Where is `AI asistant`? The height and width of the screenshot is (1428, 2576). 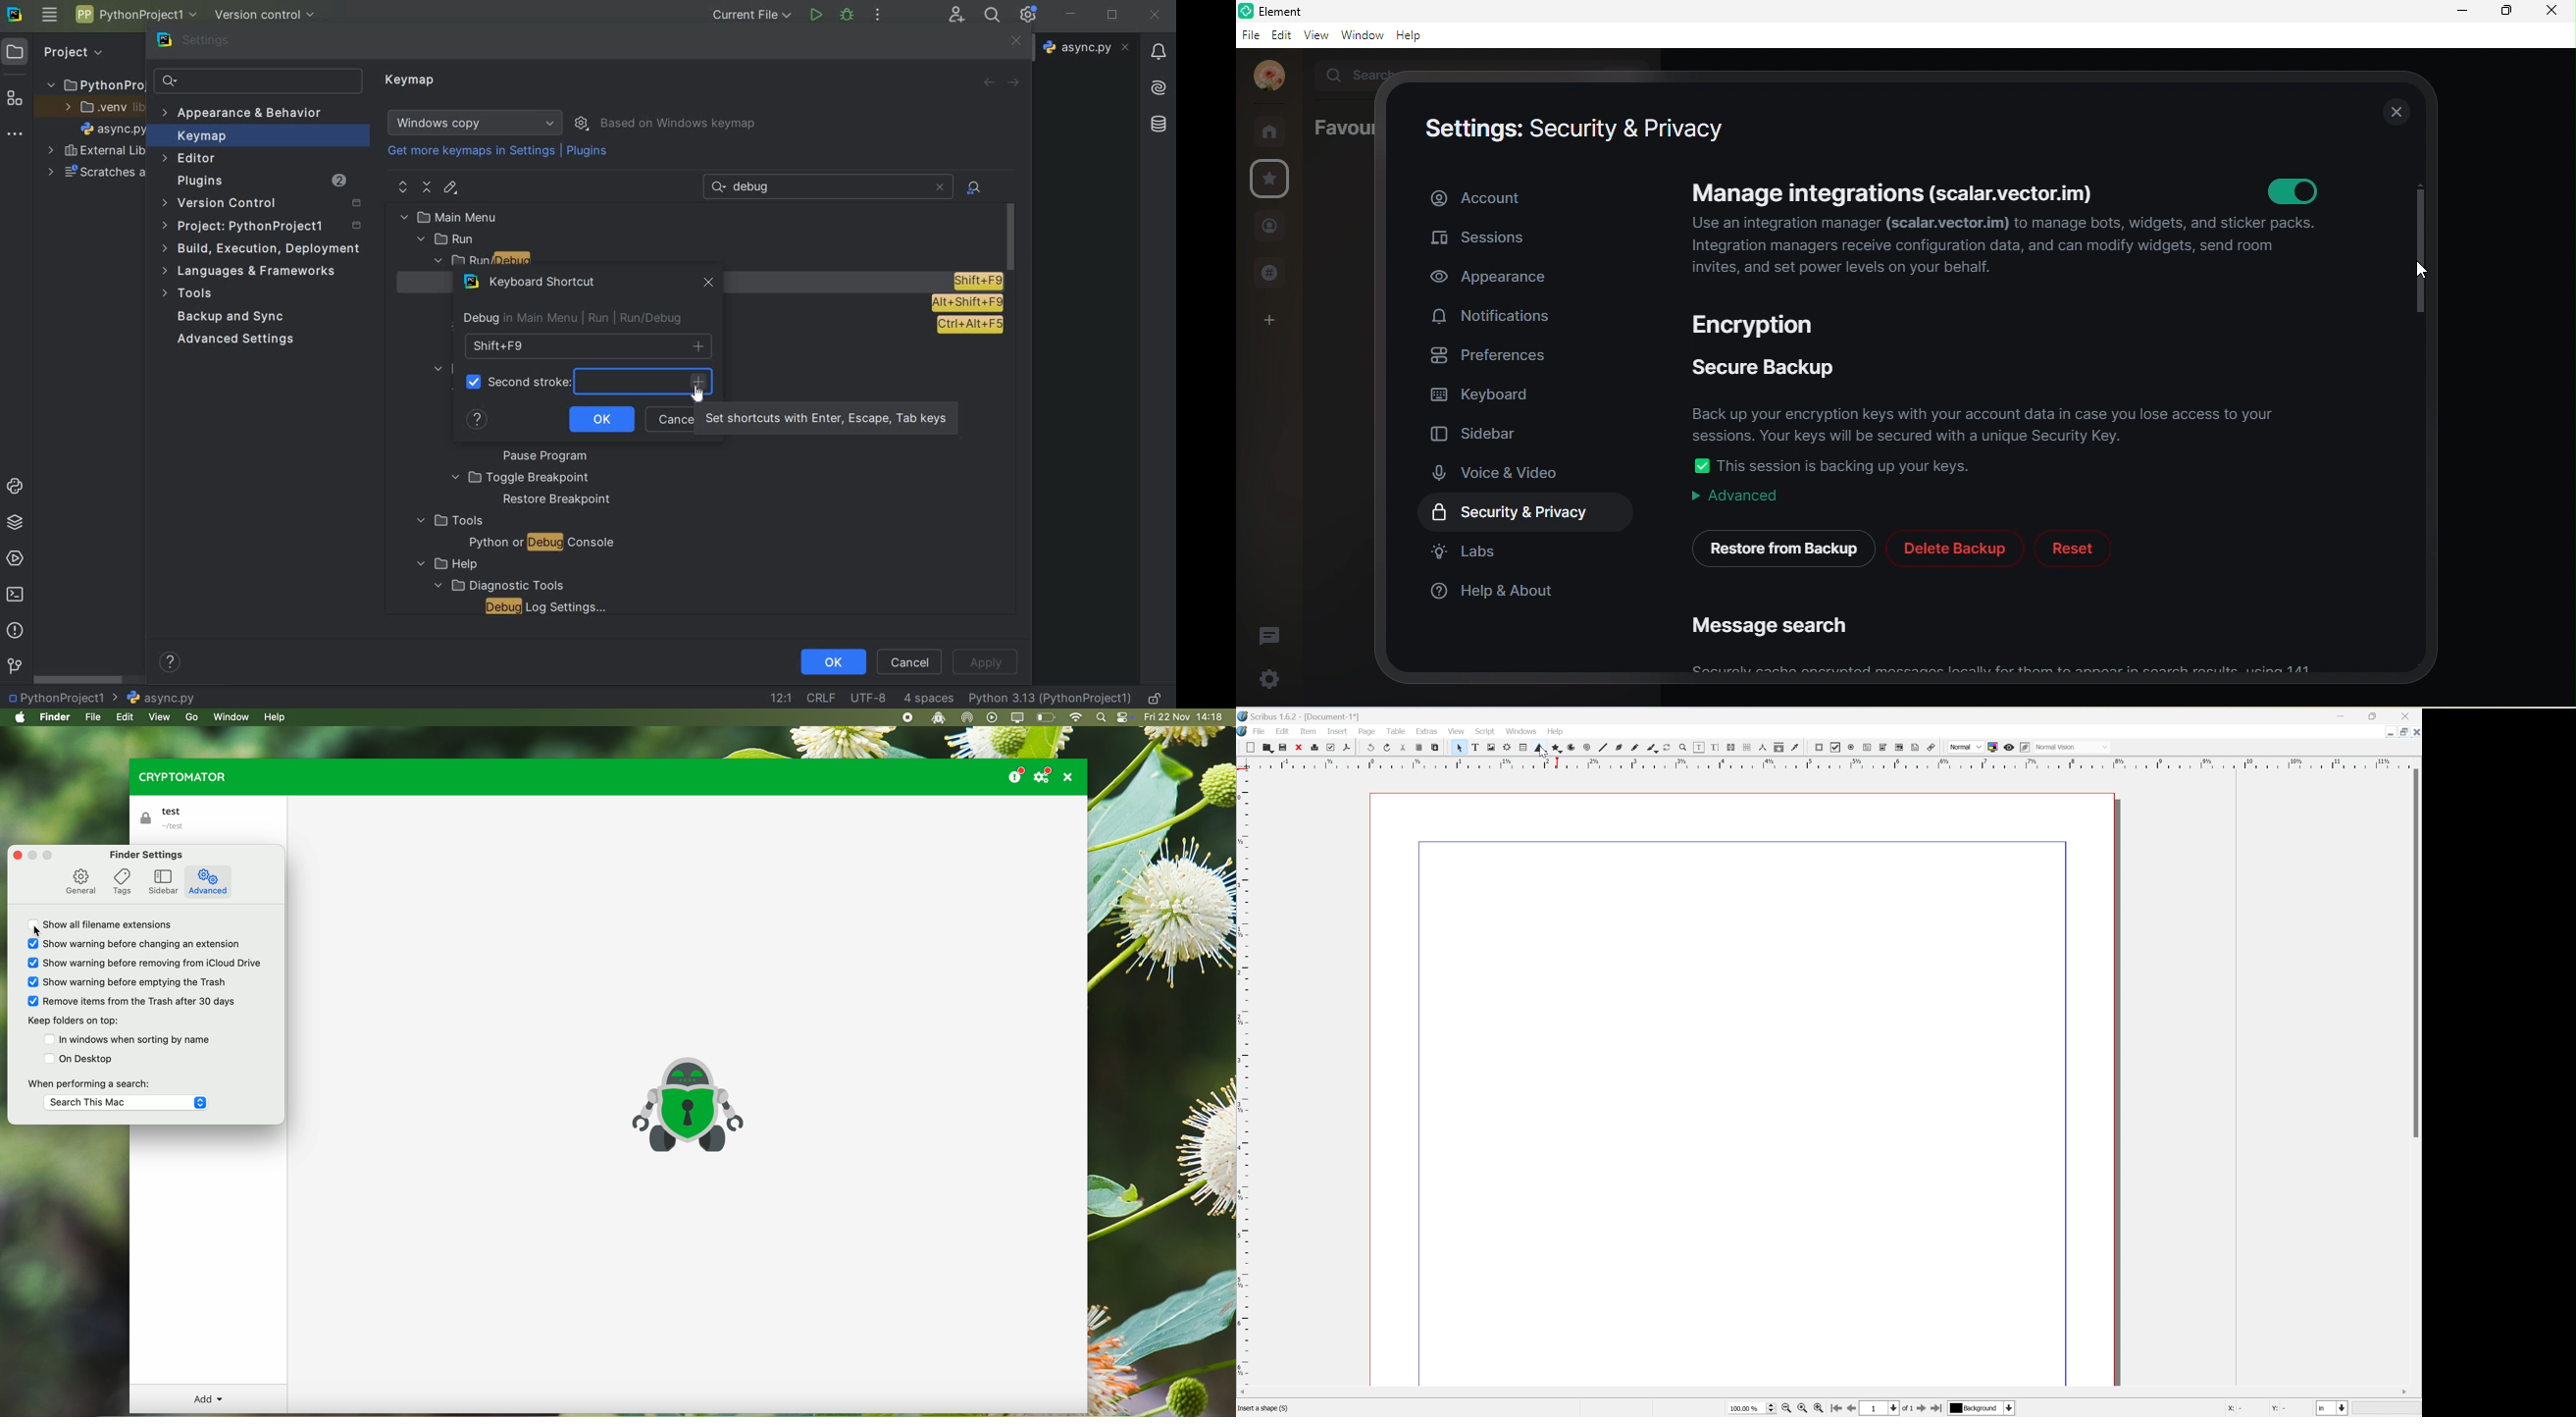
AI asistant is located at coordinates (1158, 84).